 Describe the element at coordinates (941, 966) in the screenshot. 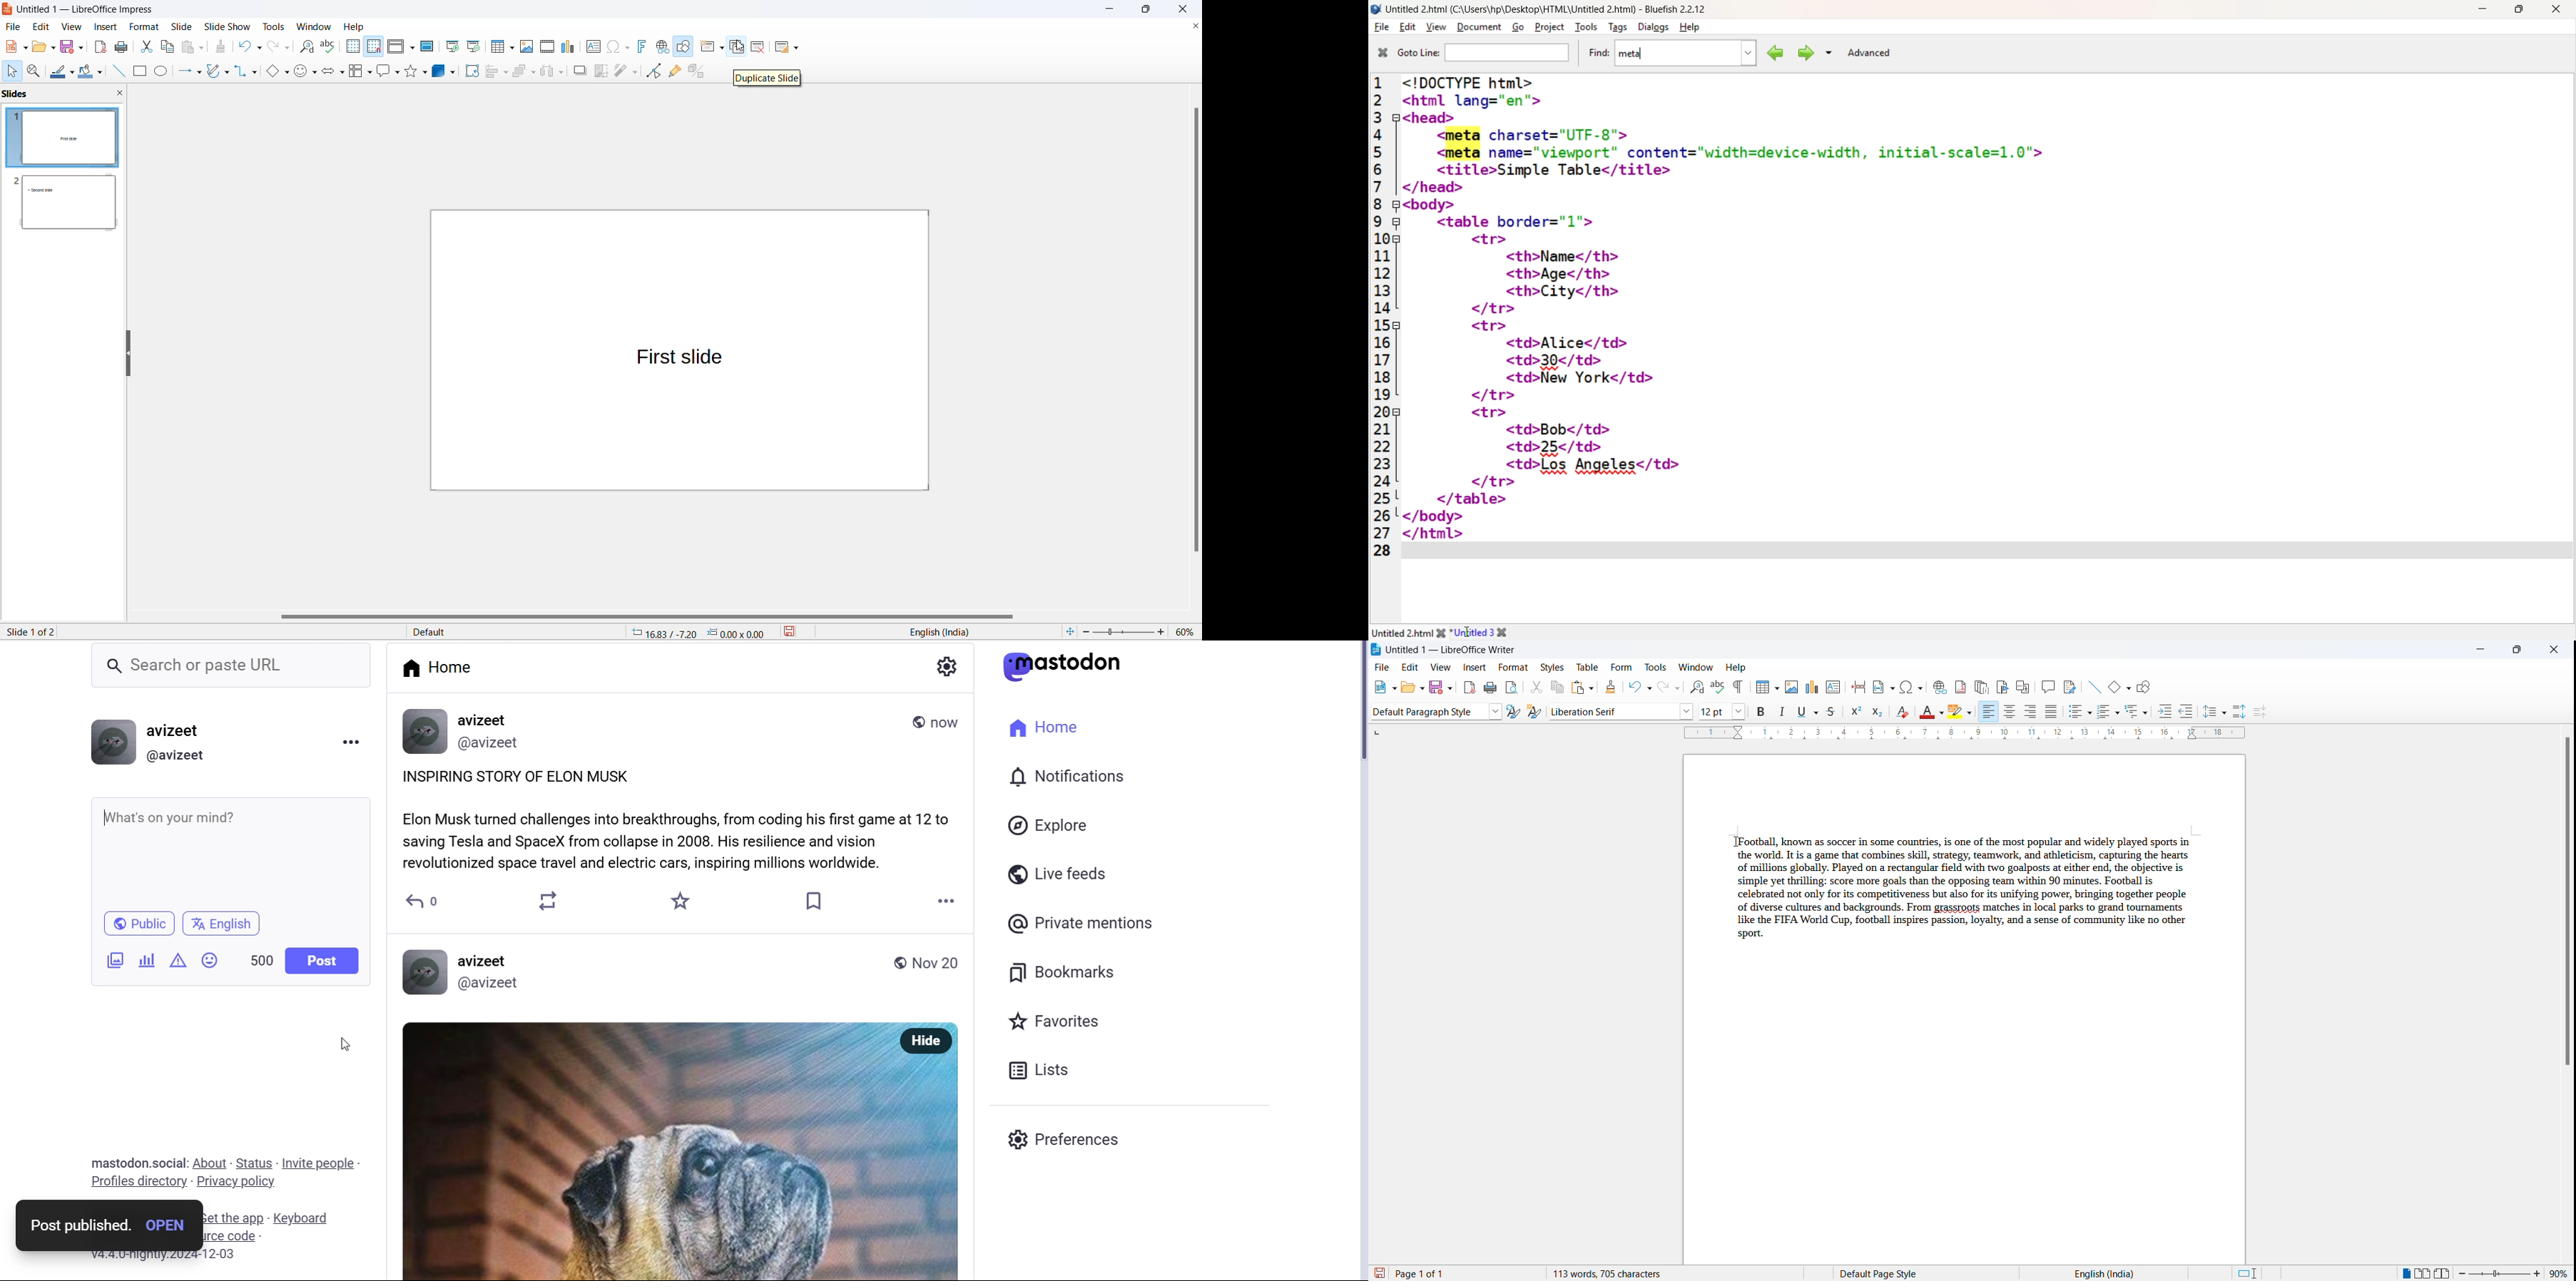

I see `date posted` at that location.